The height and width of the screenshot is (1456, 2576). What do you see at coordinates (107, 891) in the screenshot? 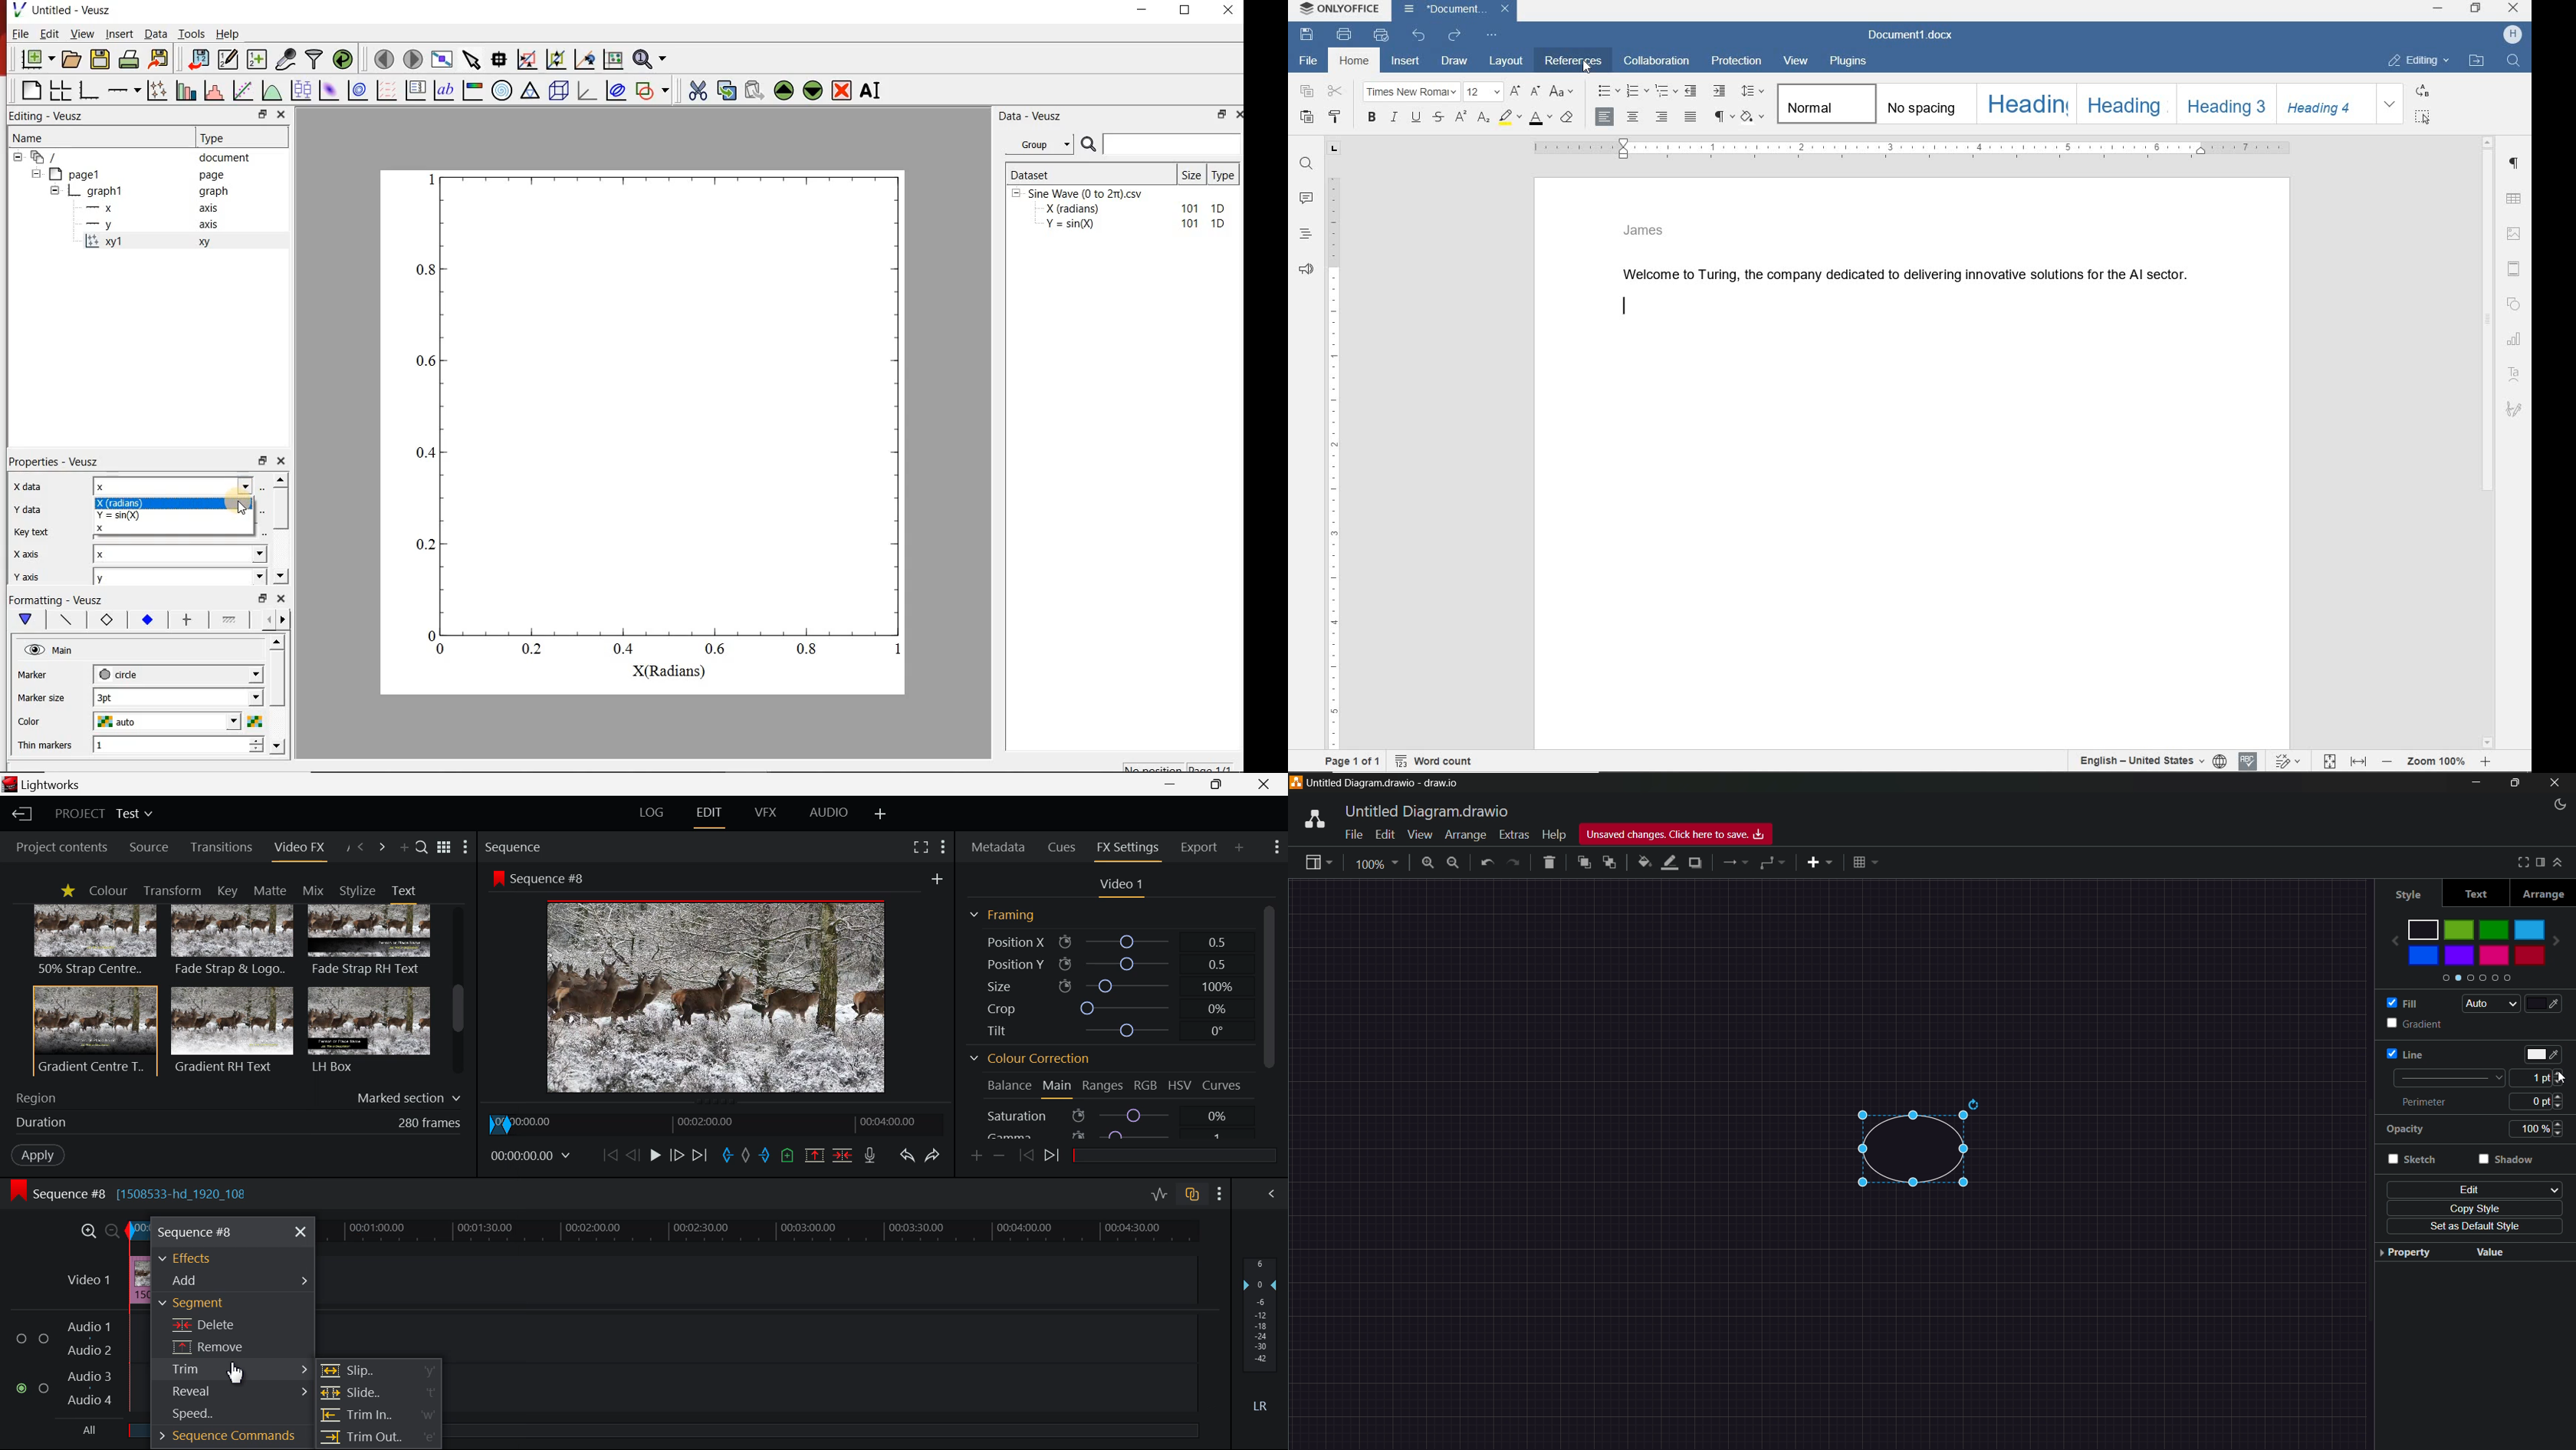
I see `Colour` at bounding box center [107, 891].